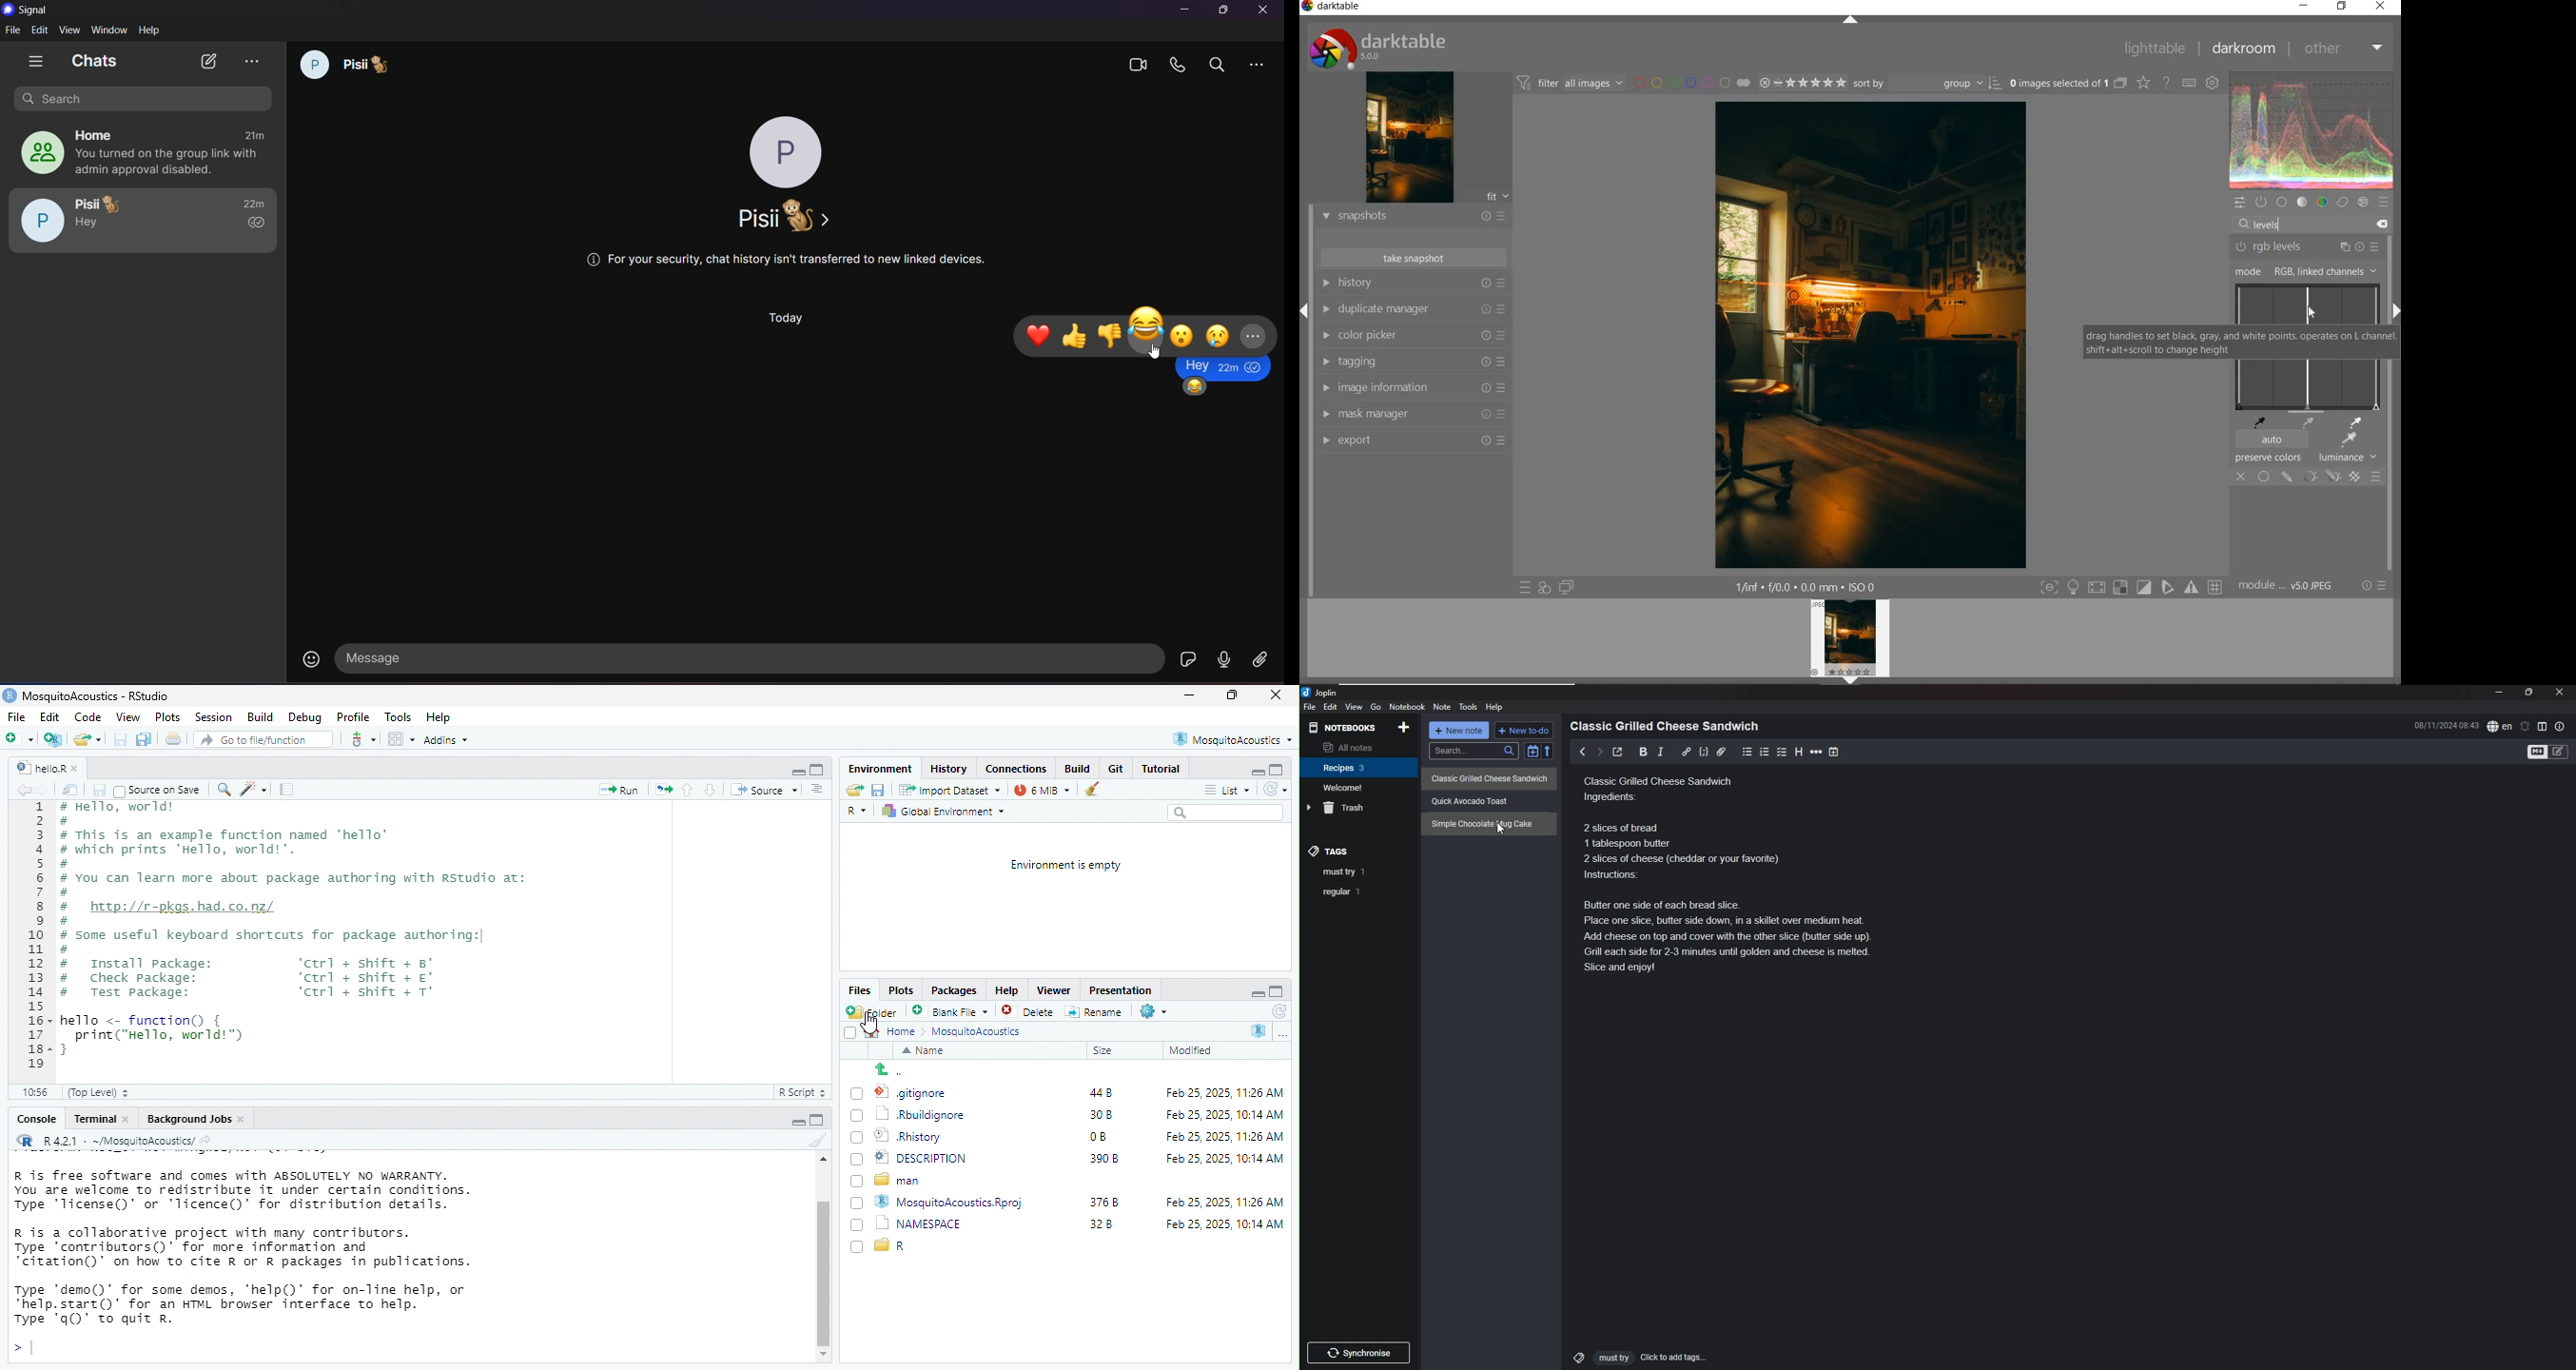  Describe the element at coordinates (2561, 692) in the screenshot. I see `close` at that location.